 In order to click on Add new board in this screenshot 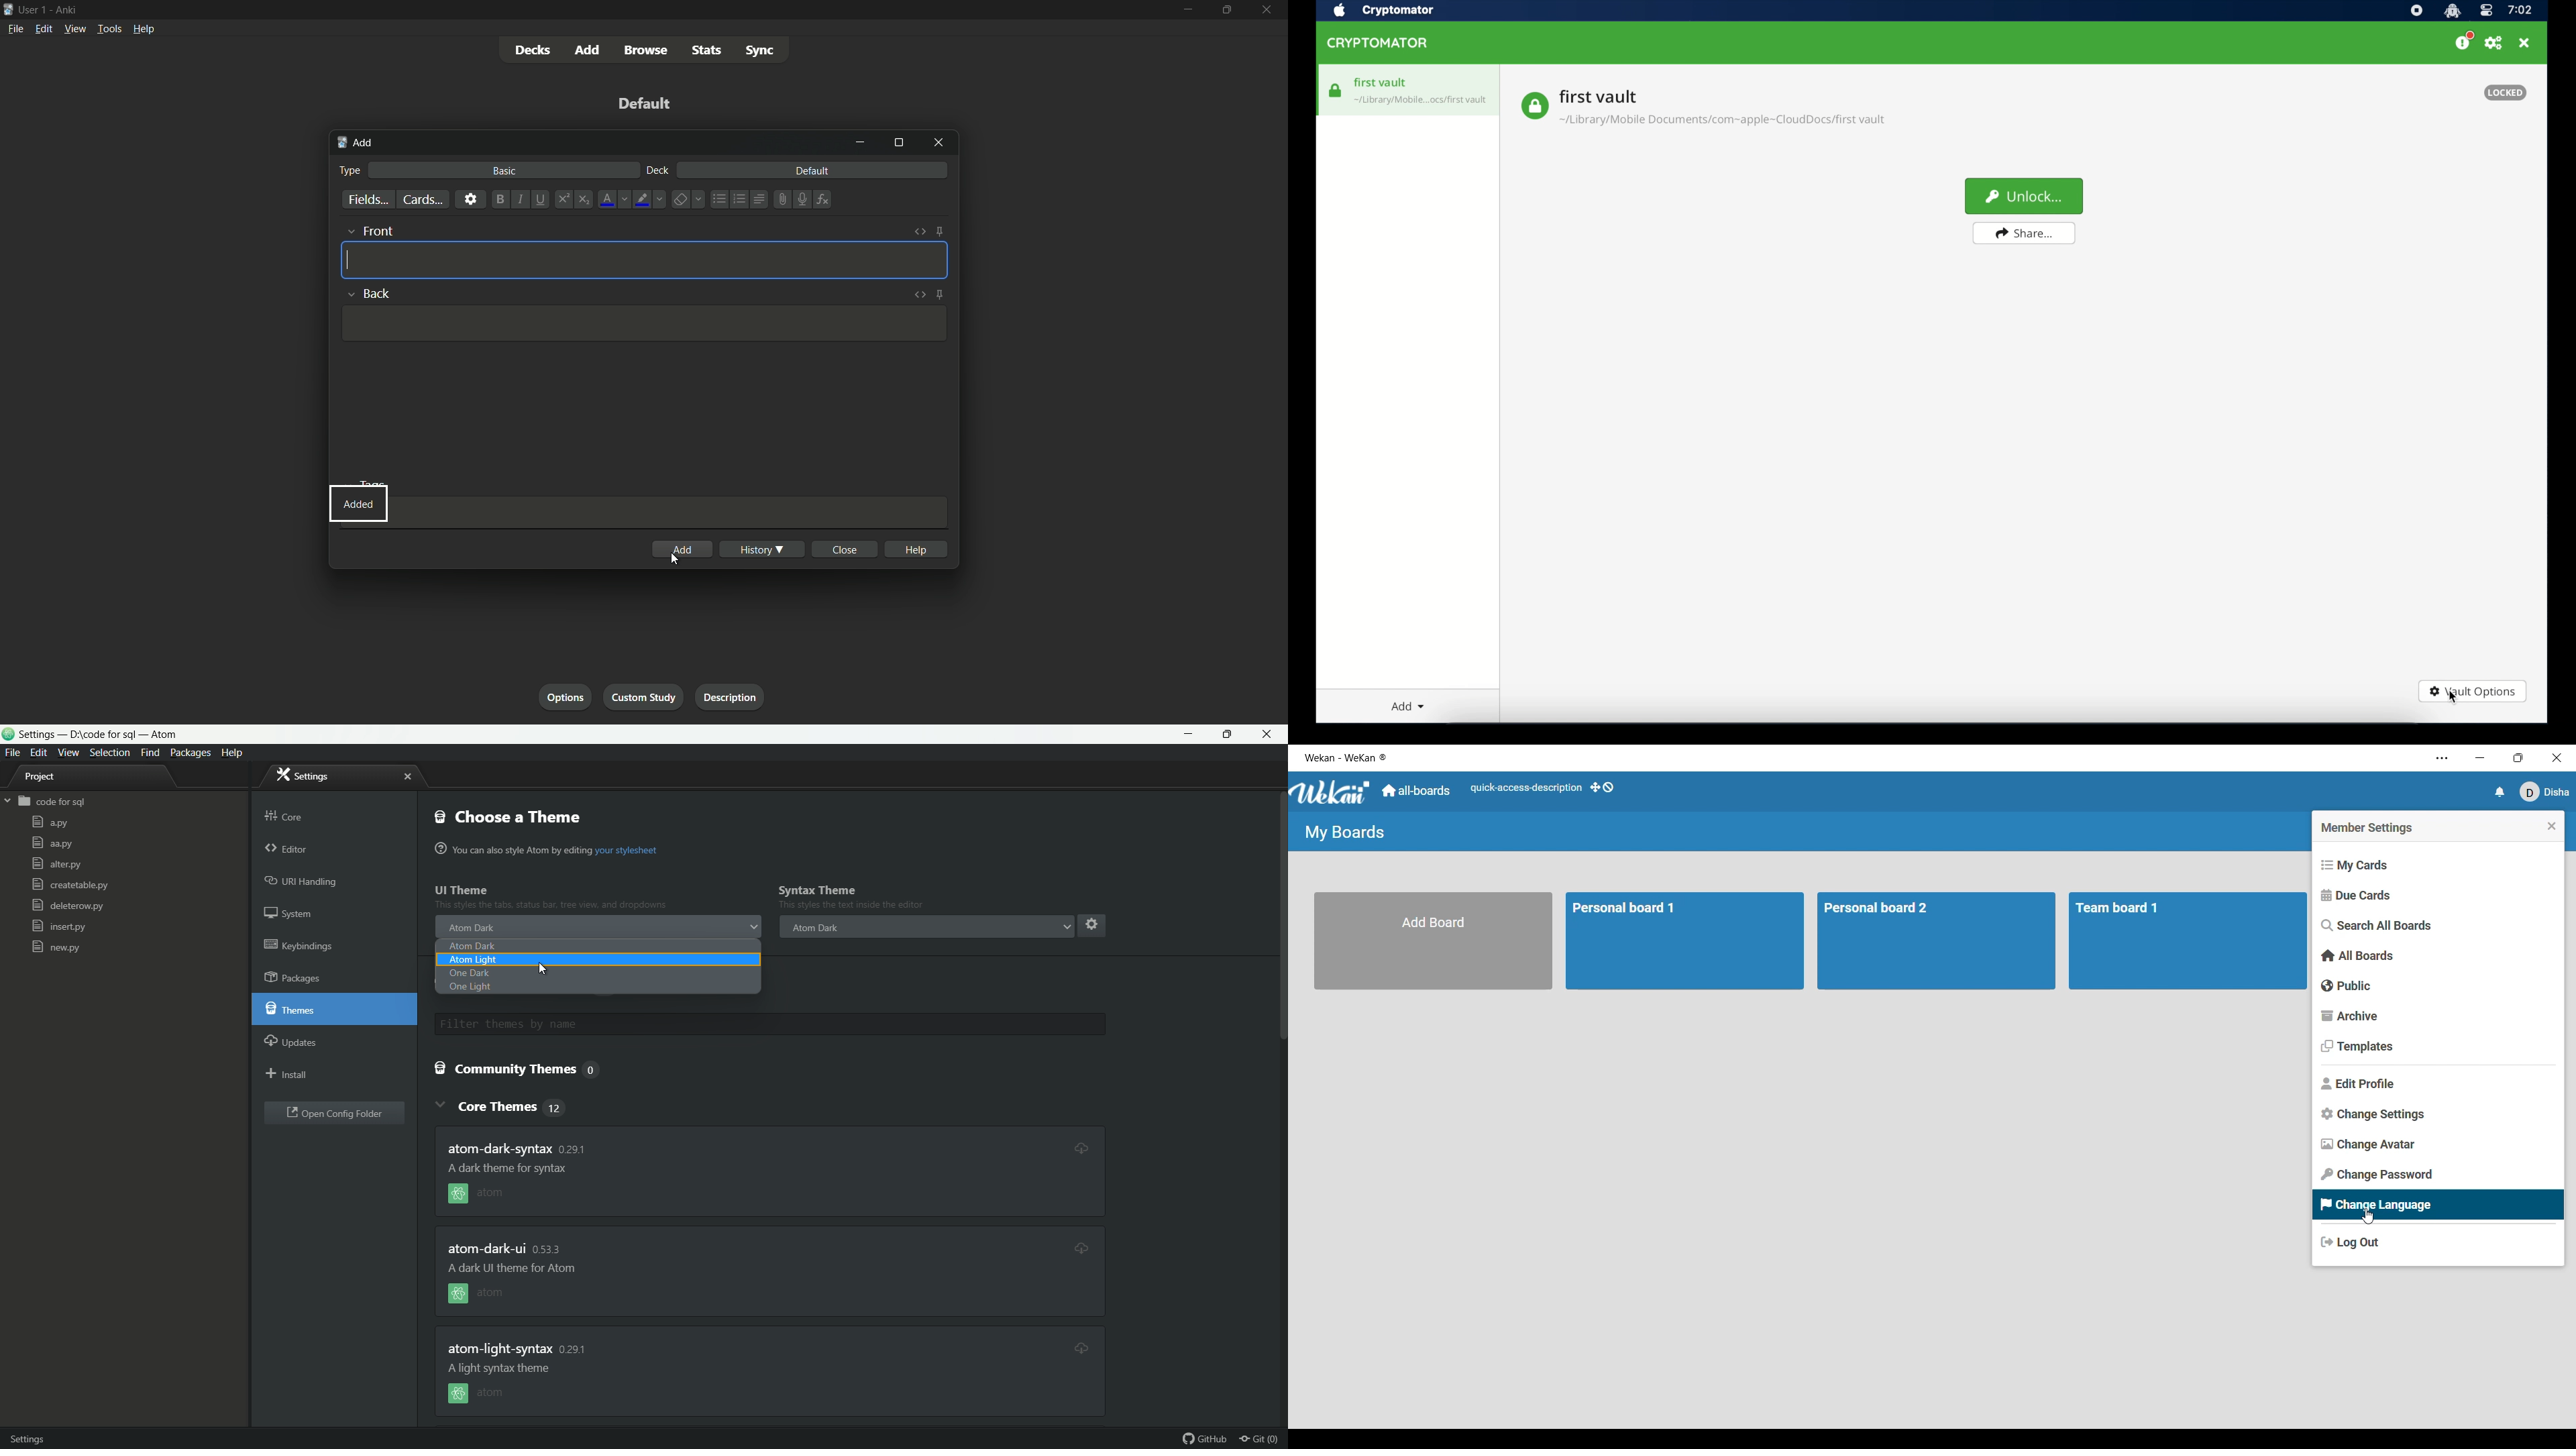, I will do `click(1433, 941)`.